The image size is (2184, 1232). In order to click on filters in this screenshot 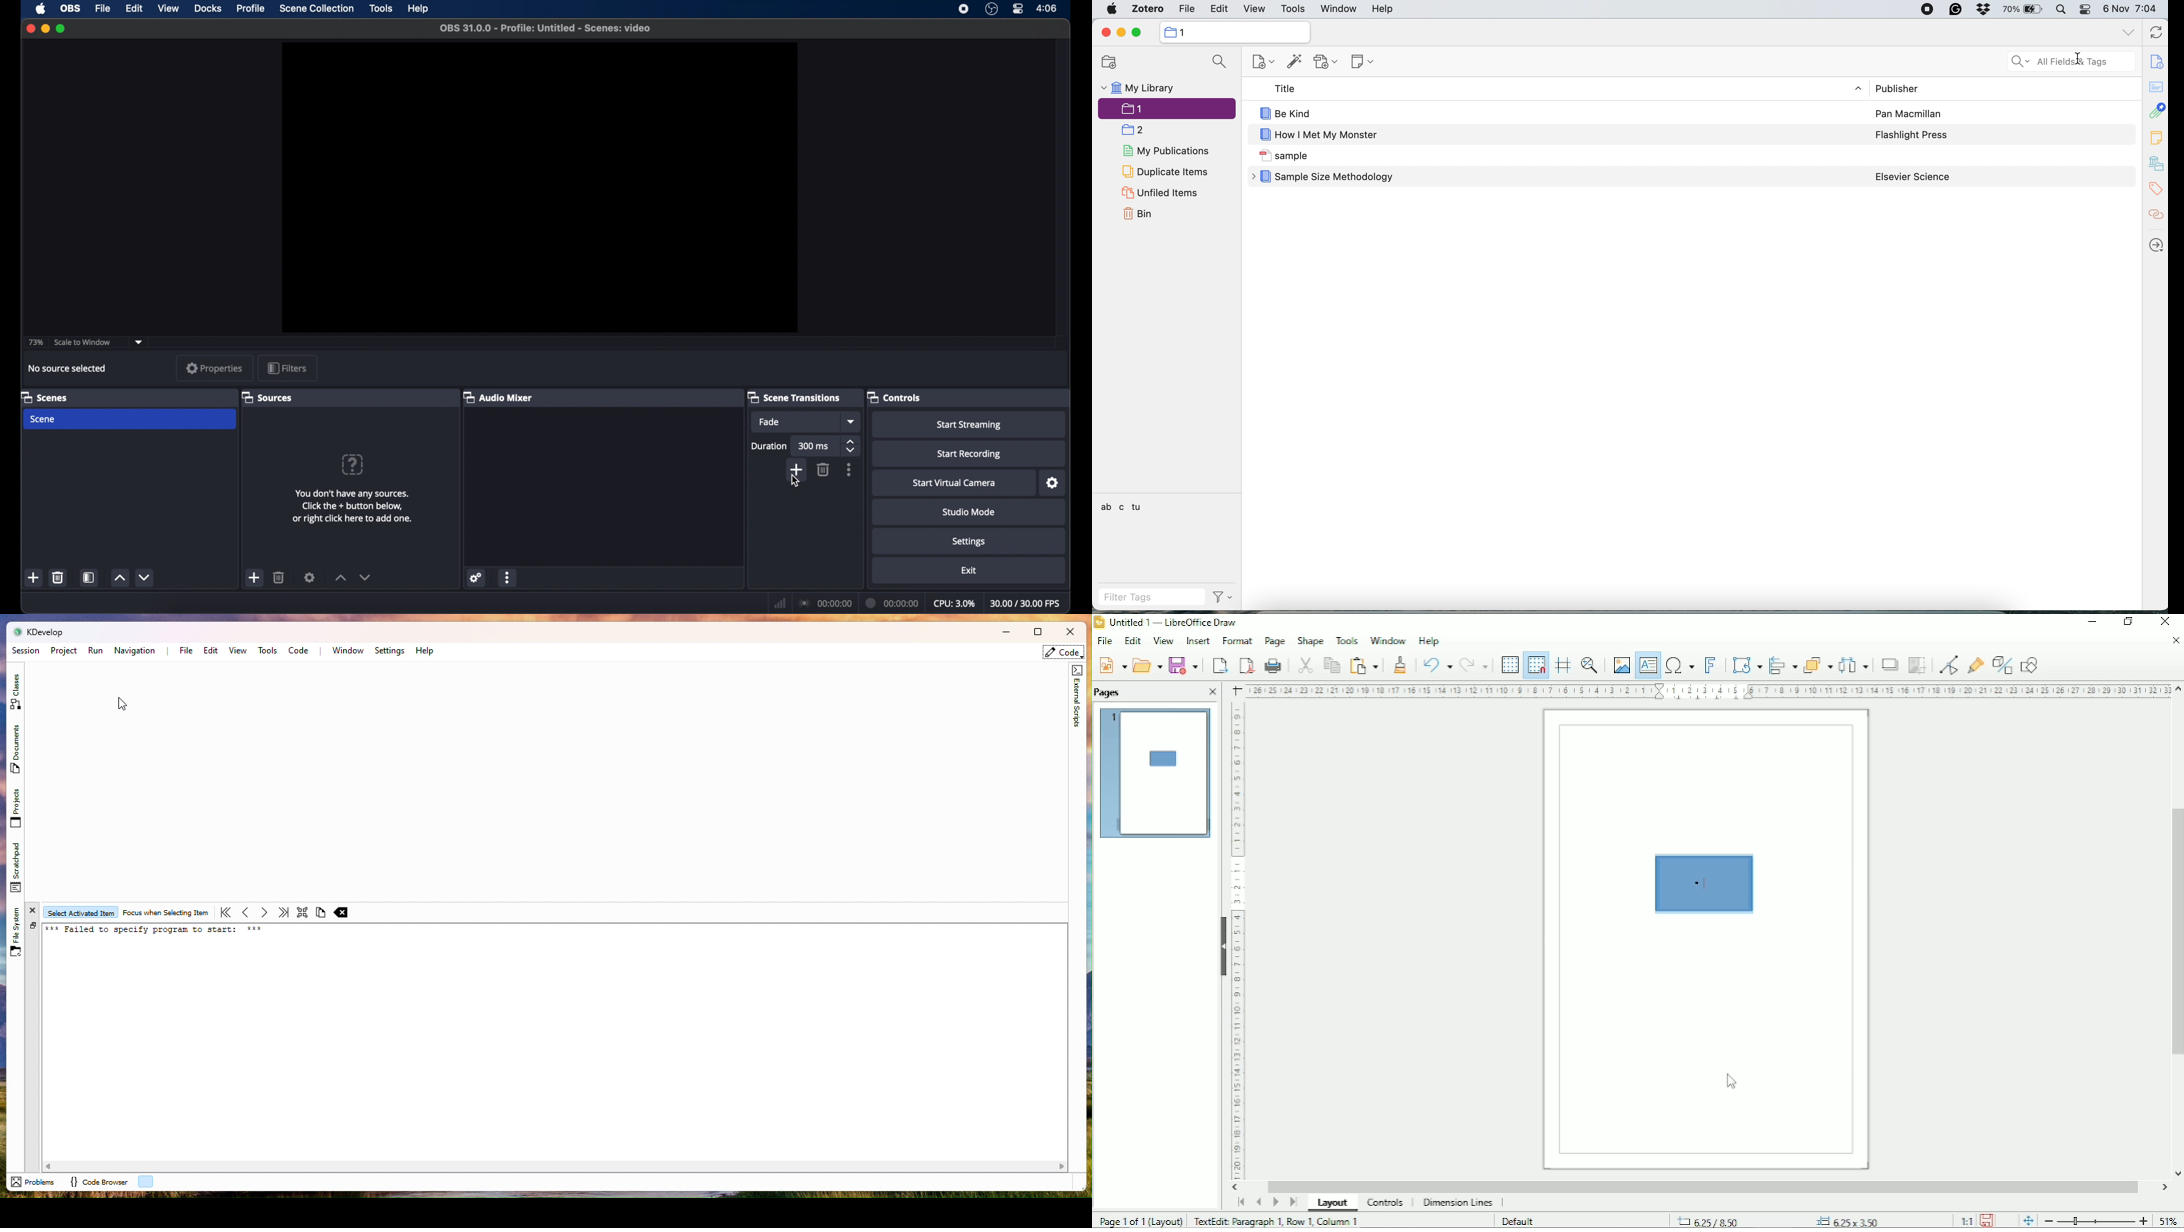, I will do `click(287, 367)`.